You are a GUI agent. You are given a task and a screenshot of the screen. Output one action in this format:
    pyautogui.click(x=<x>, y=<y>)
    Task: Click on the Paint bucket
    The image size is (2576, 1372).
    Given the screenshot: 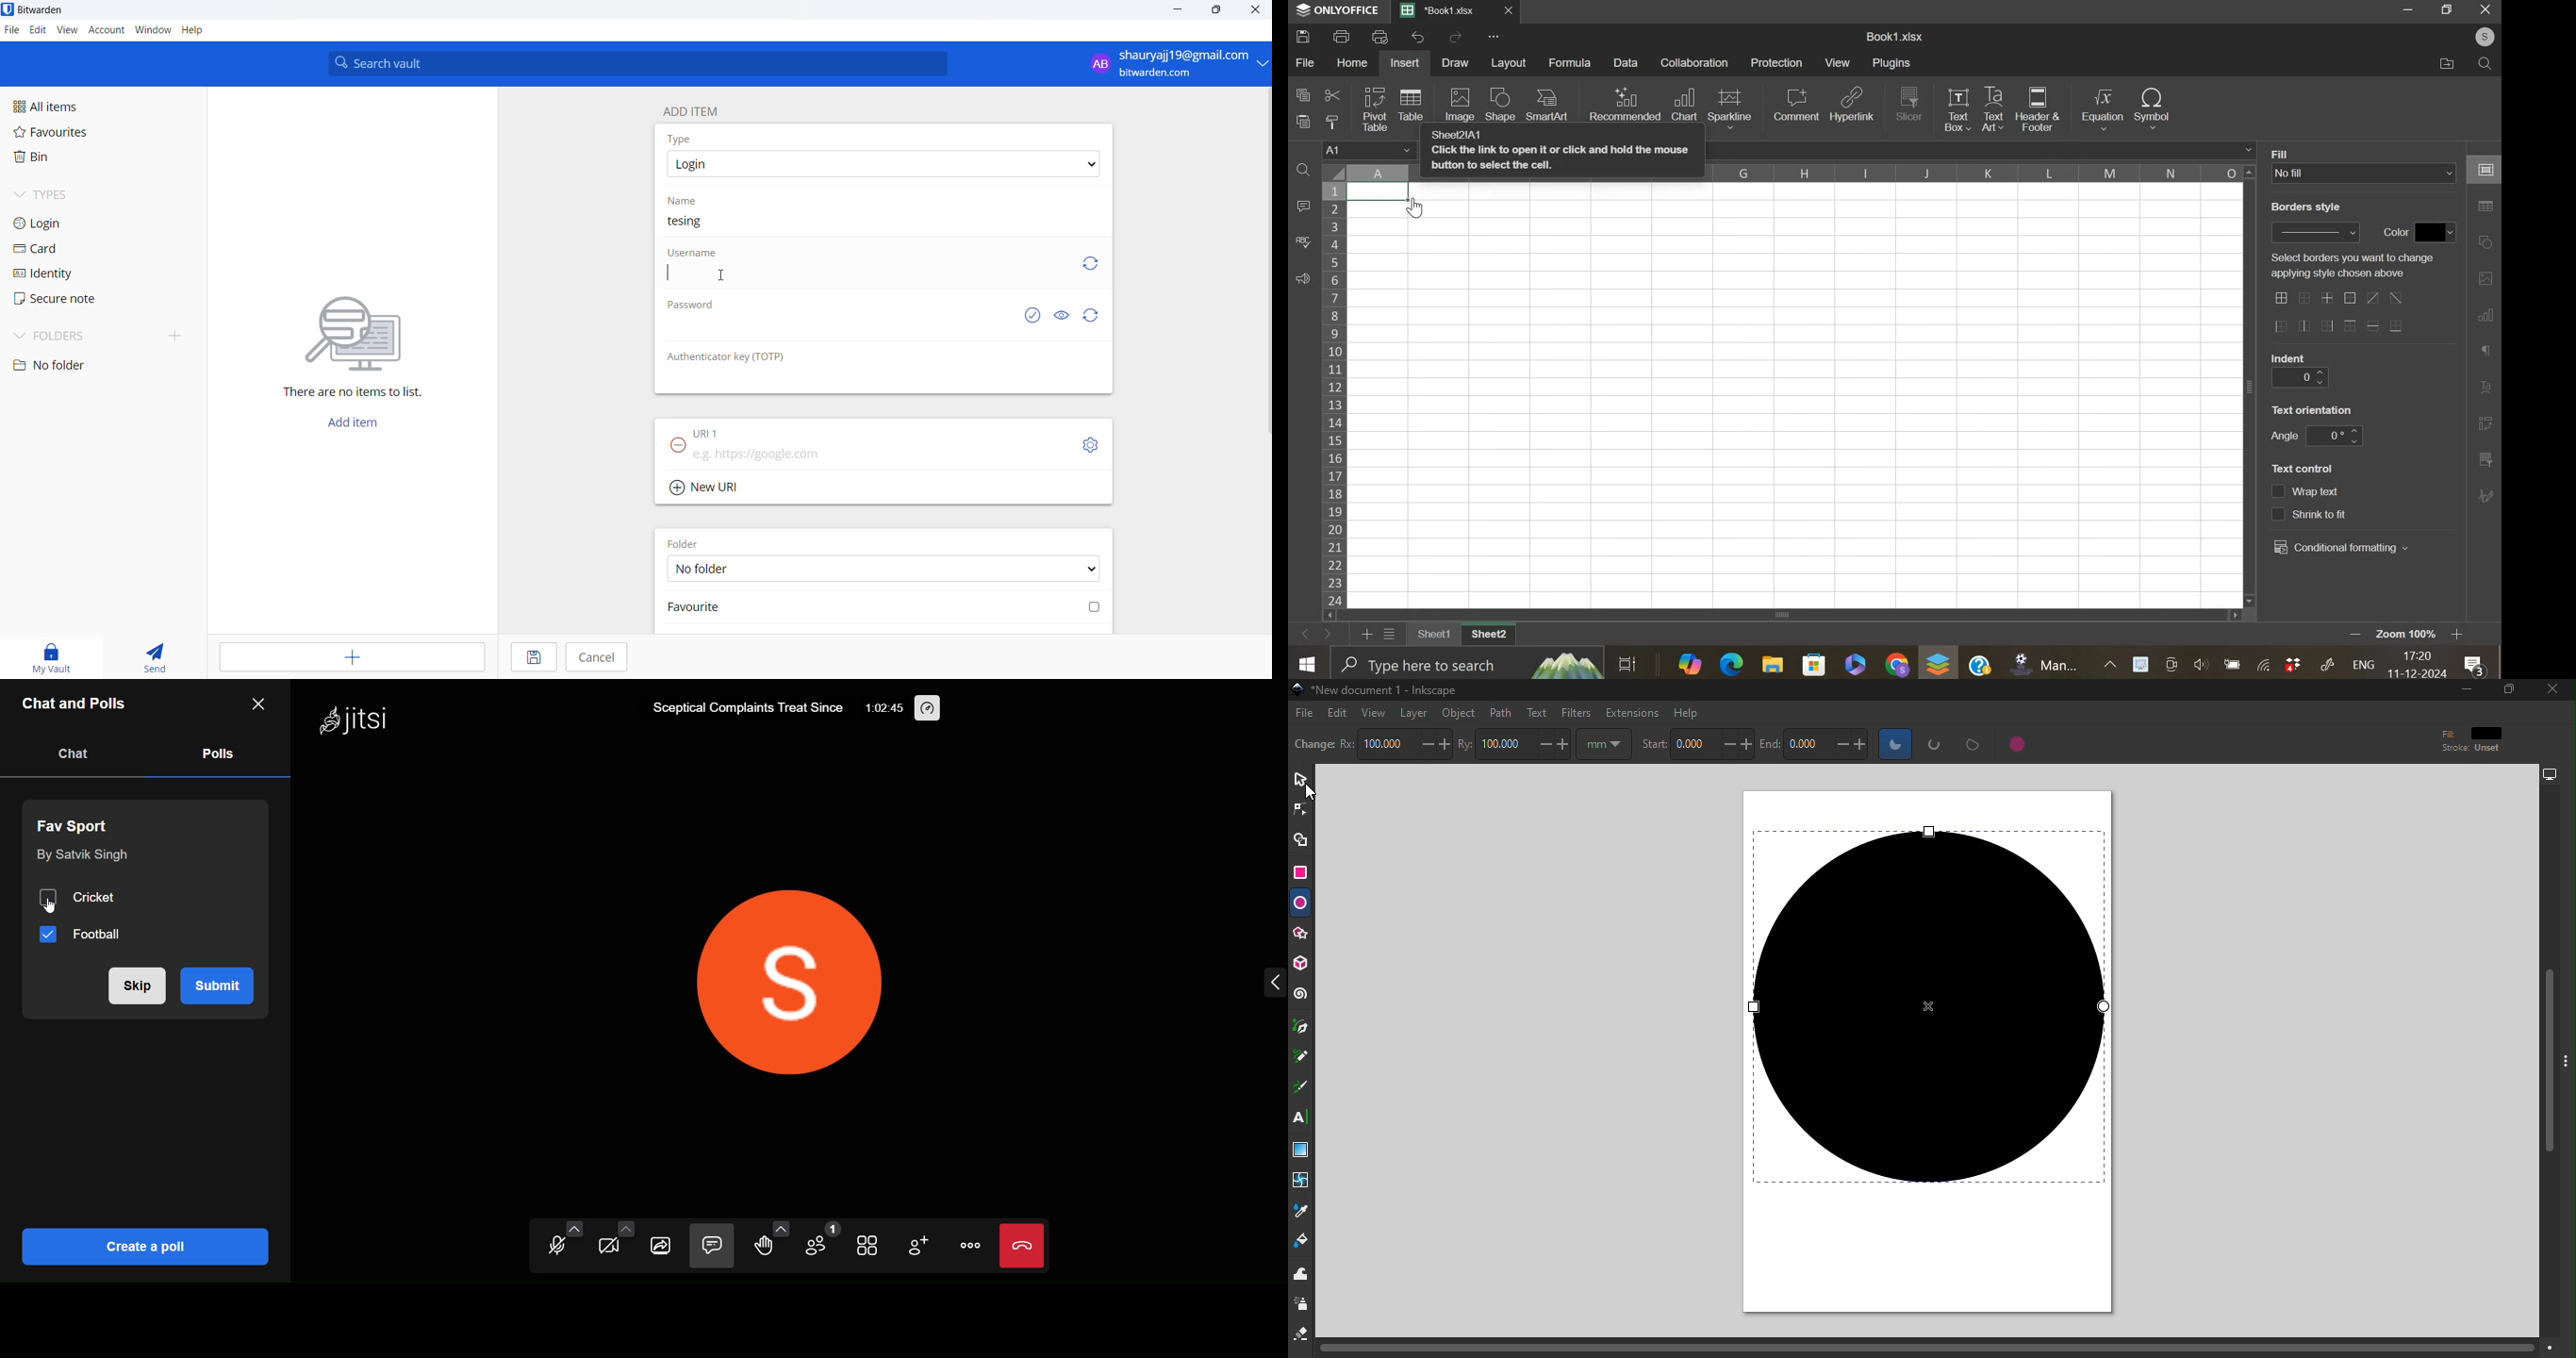 What is the action you would take?
    pyautogui.click(x=1302, y=1241)
    